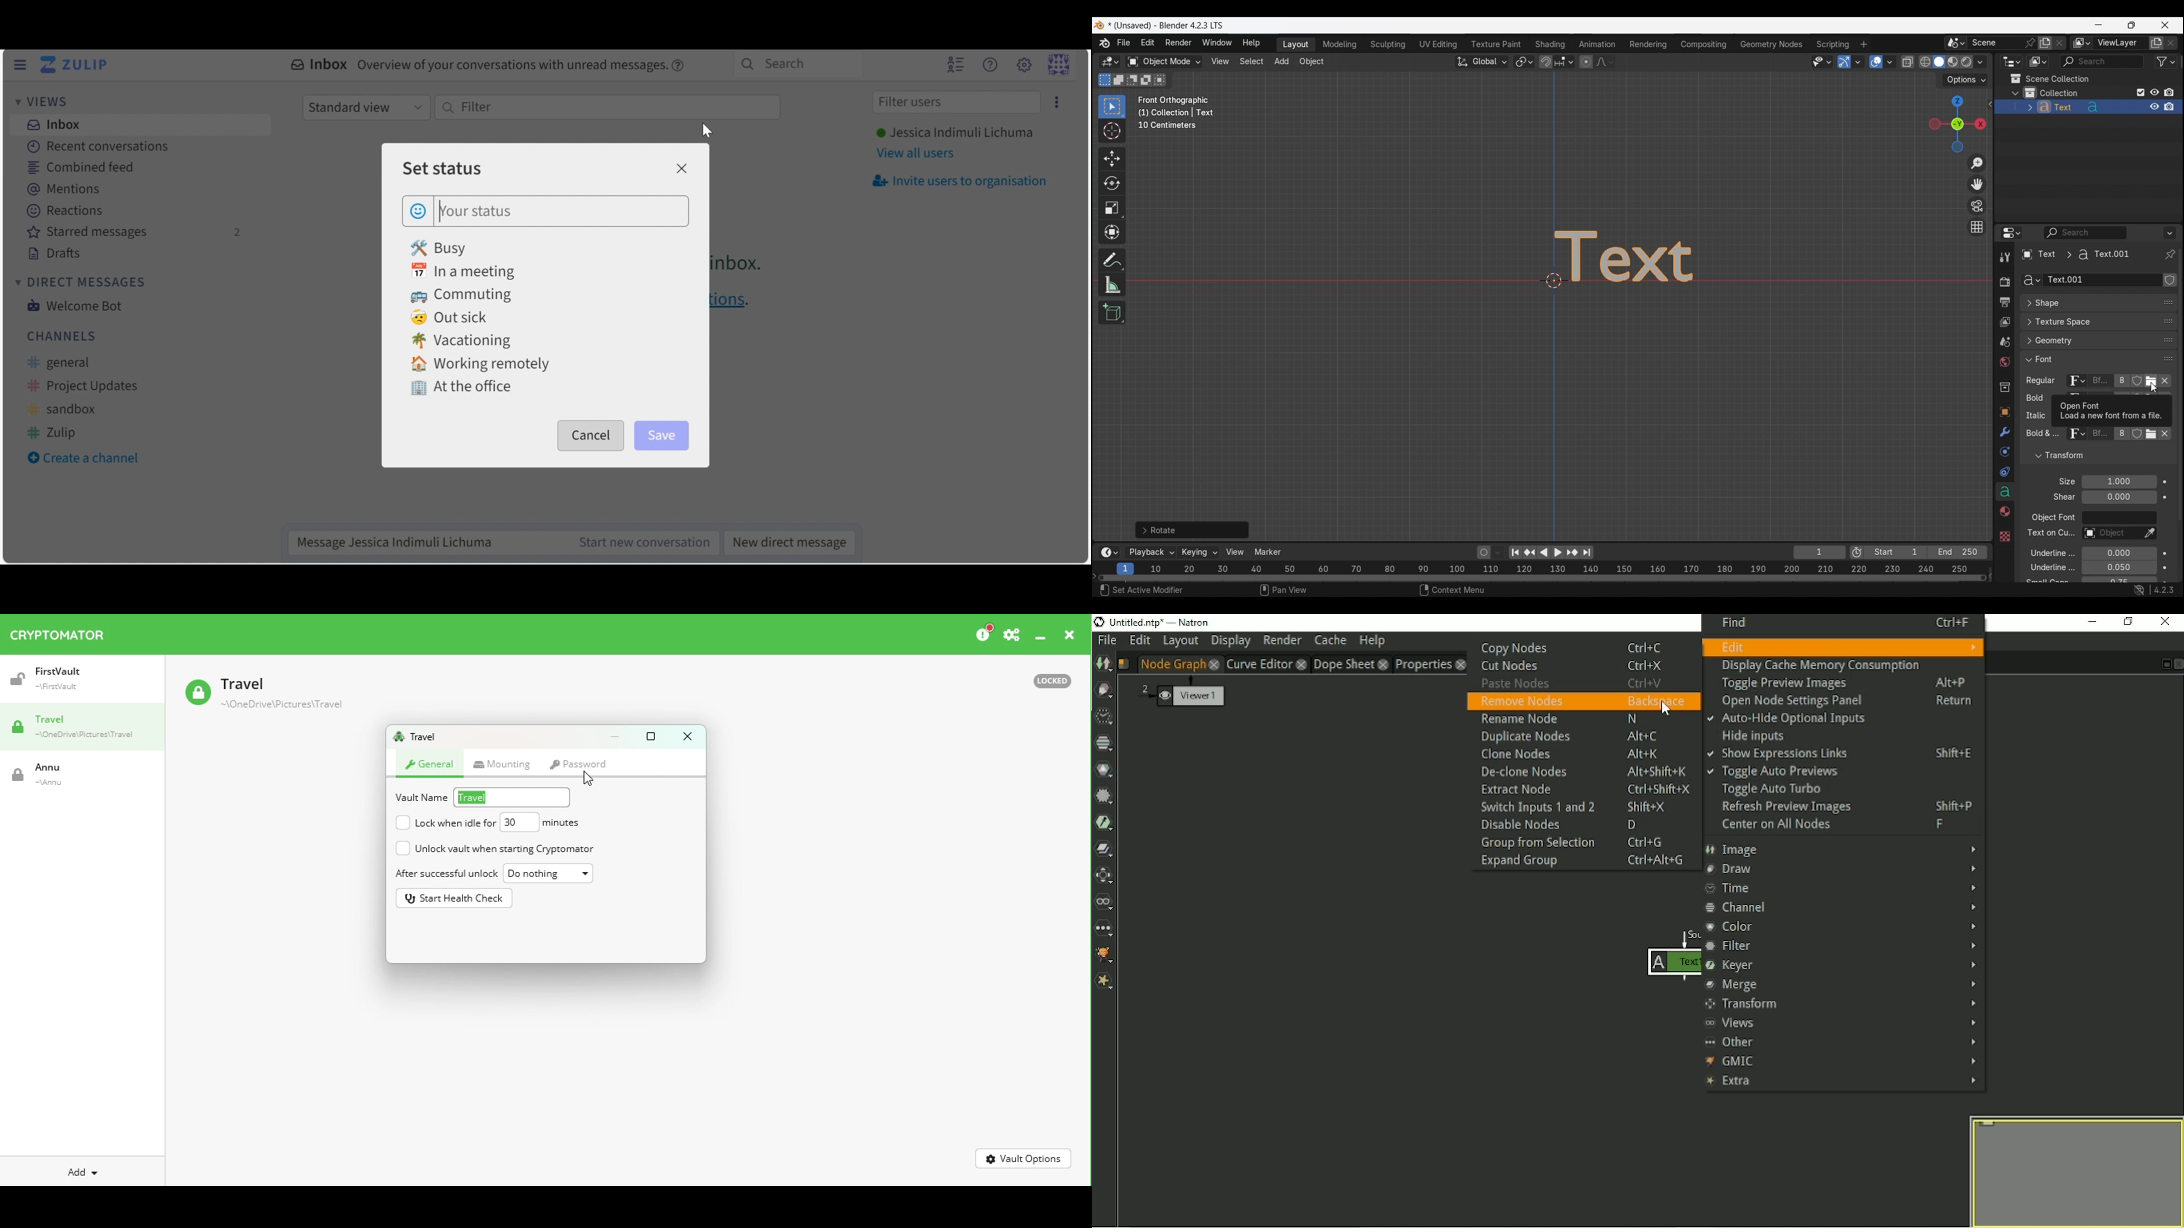 The height and width of the screenshot is (1232, 2184). What do you see at coordinates (466, 296) in the screenshot?
I see `Commuting` at bounding box center [466, 296].